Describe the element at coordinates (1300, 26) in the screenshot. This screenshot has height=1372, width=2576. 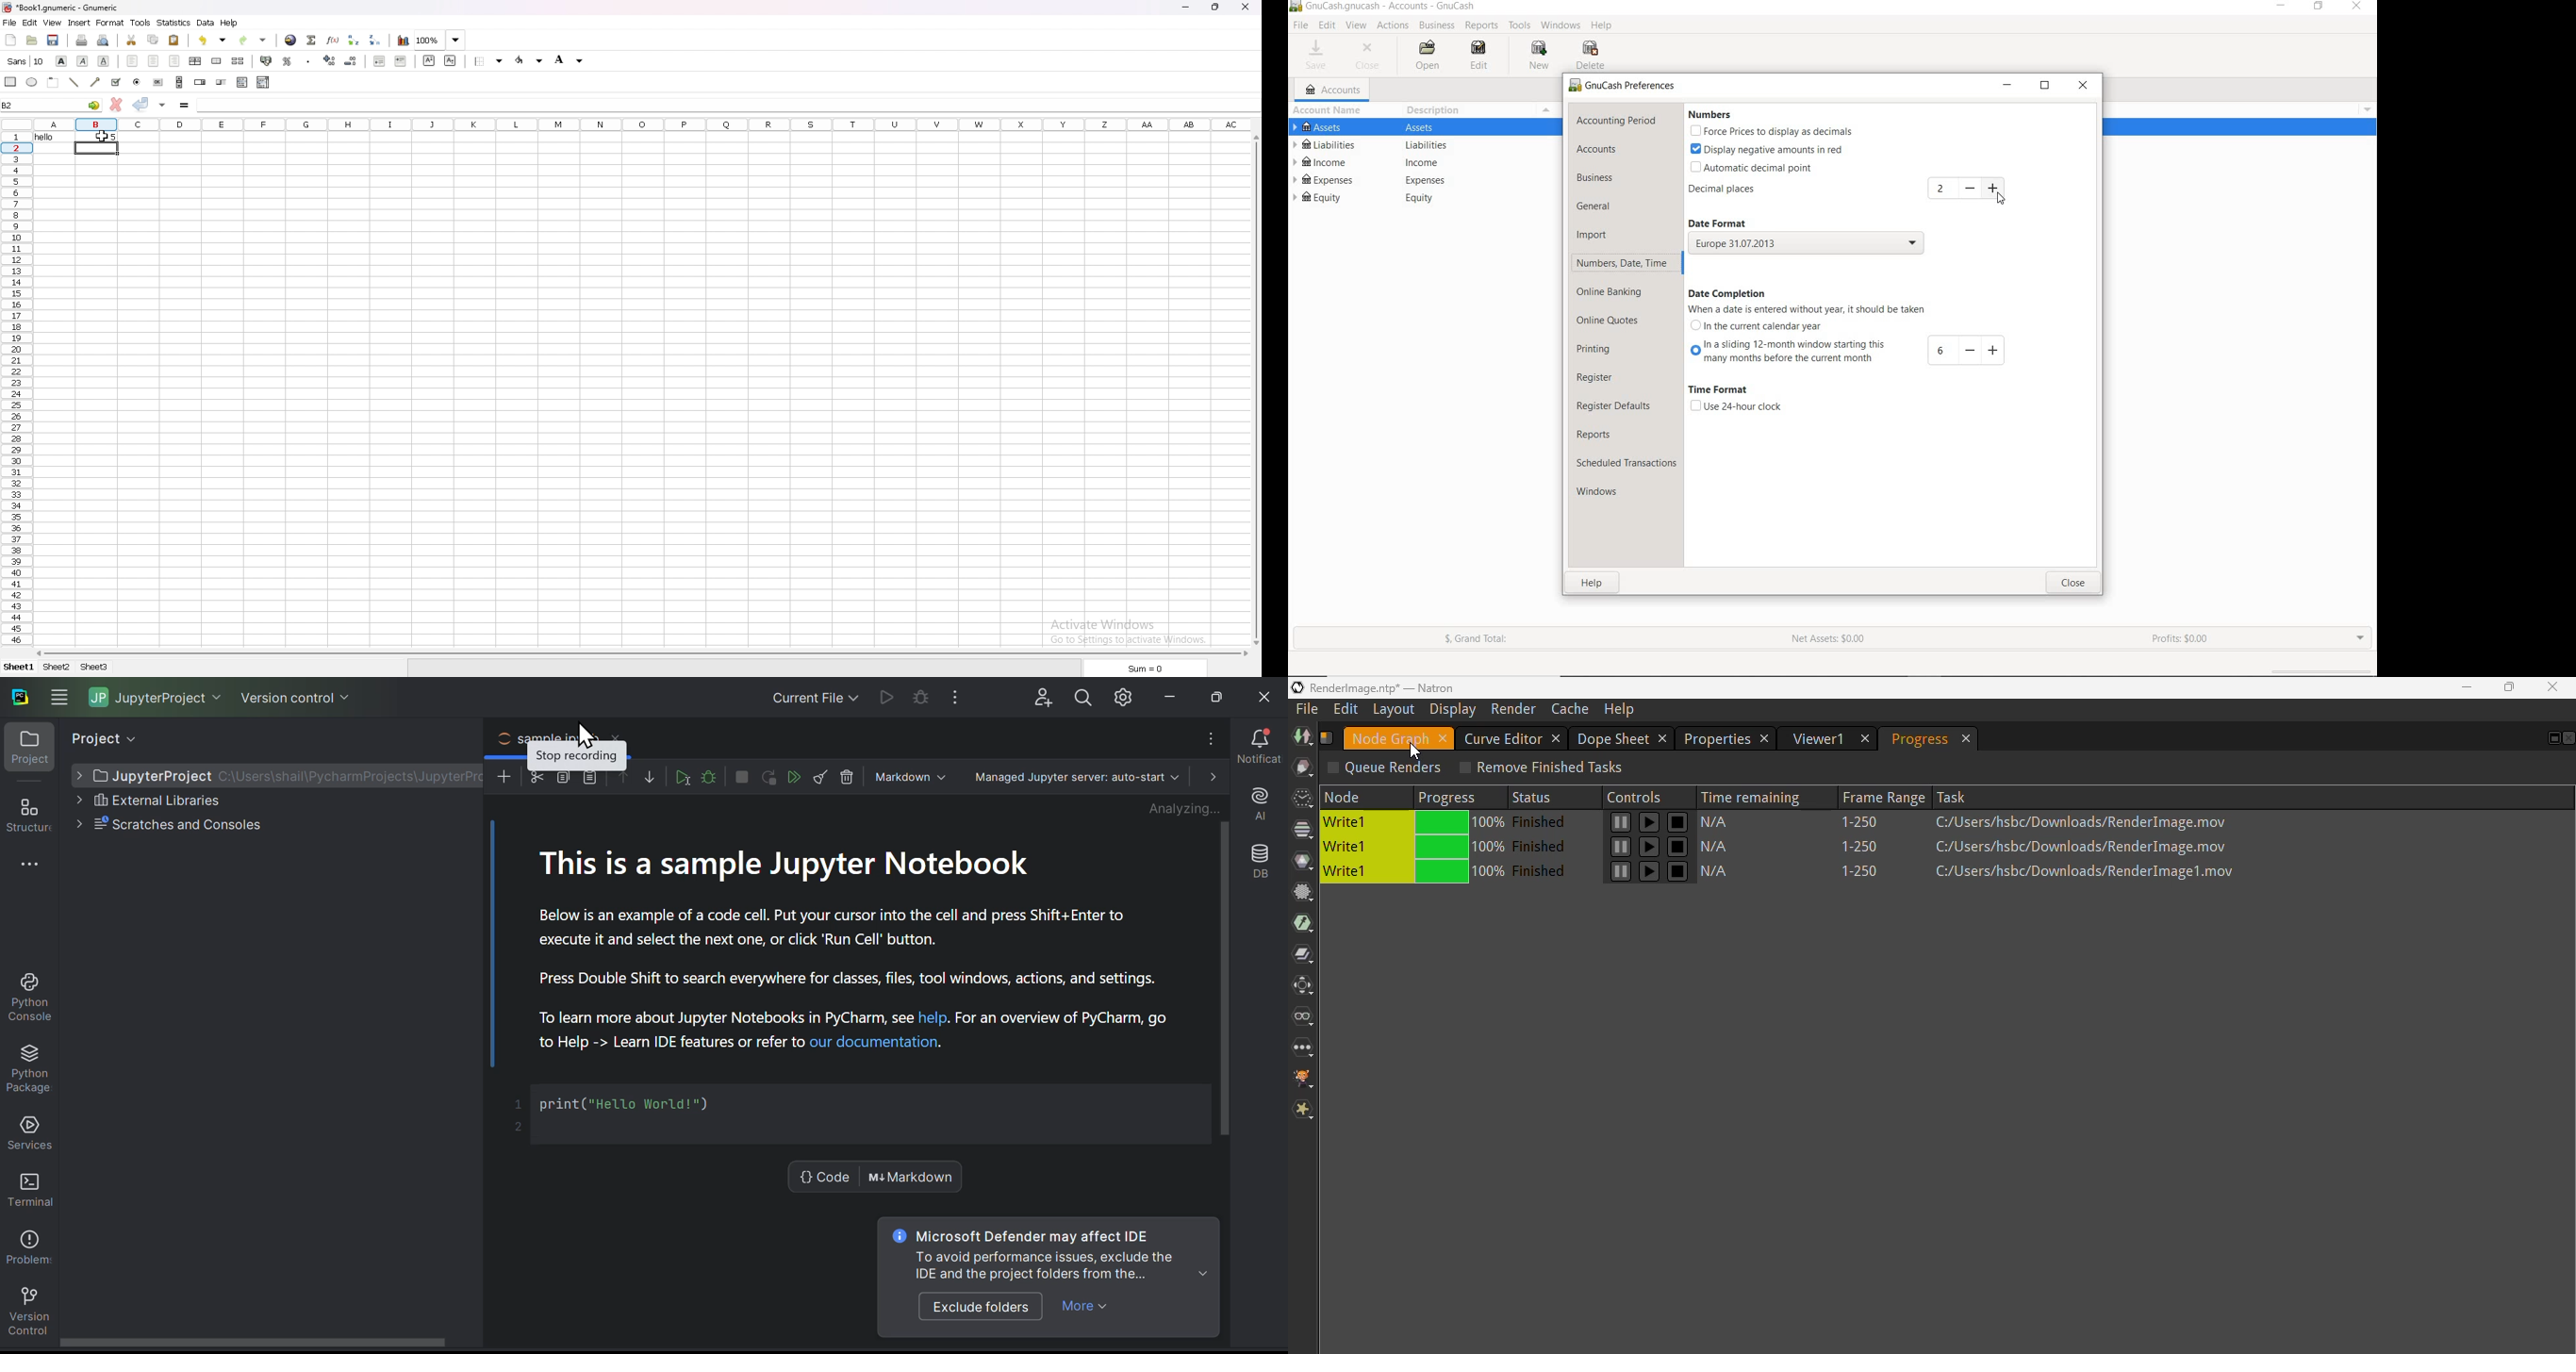
I see `FILE` at that location.